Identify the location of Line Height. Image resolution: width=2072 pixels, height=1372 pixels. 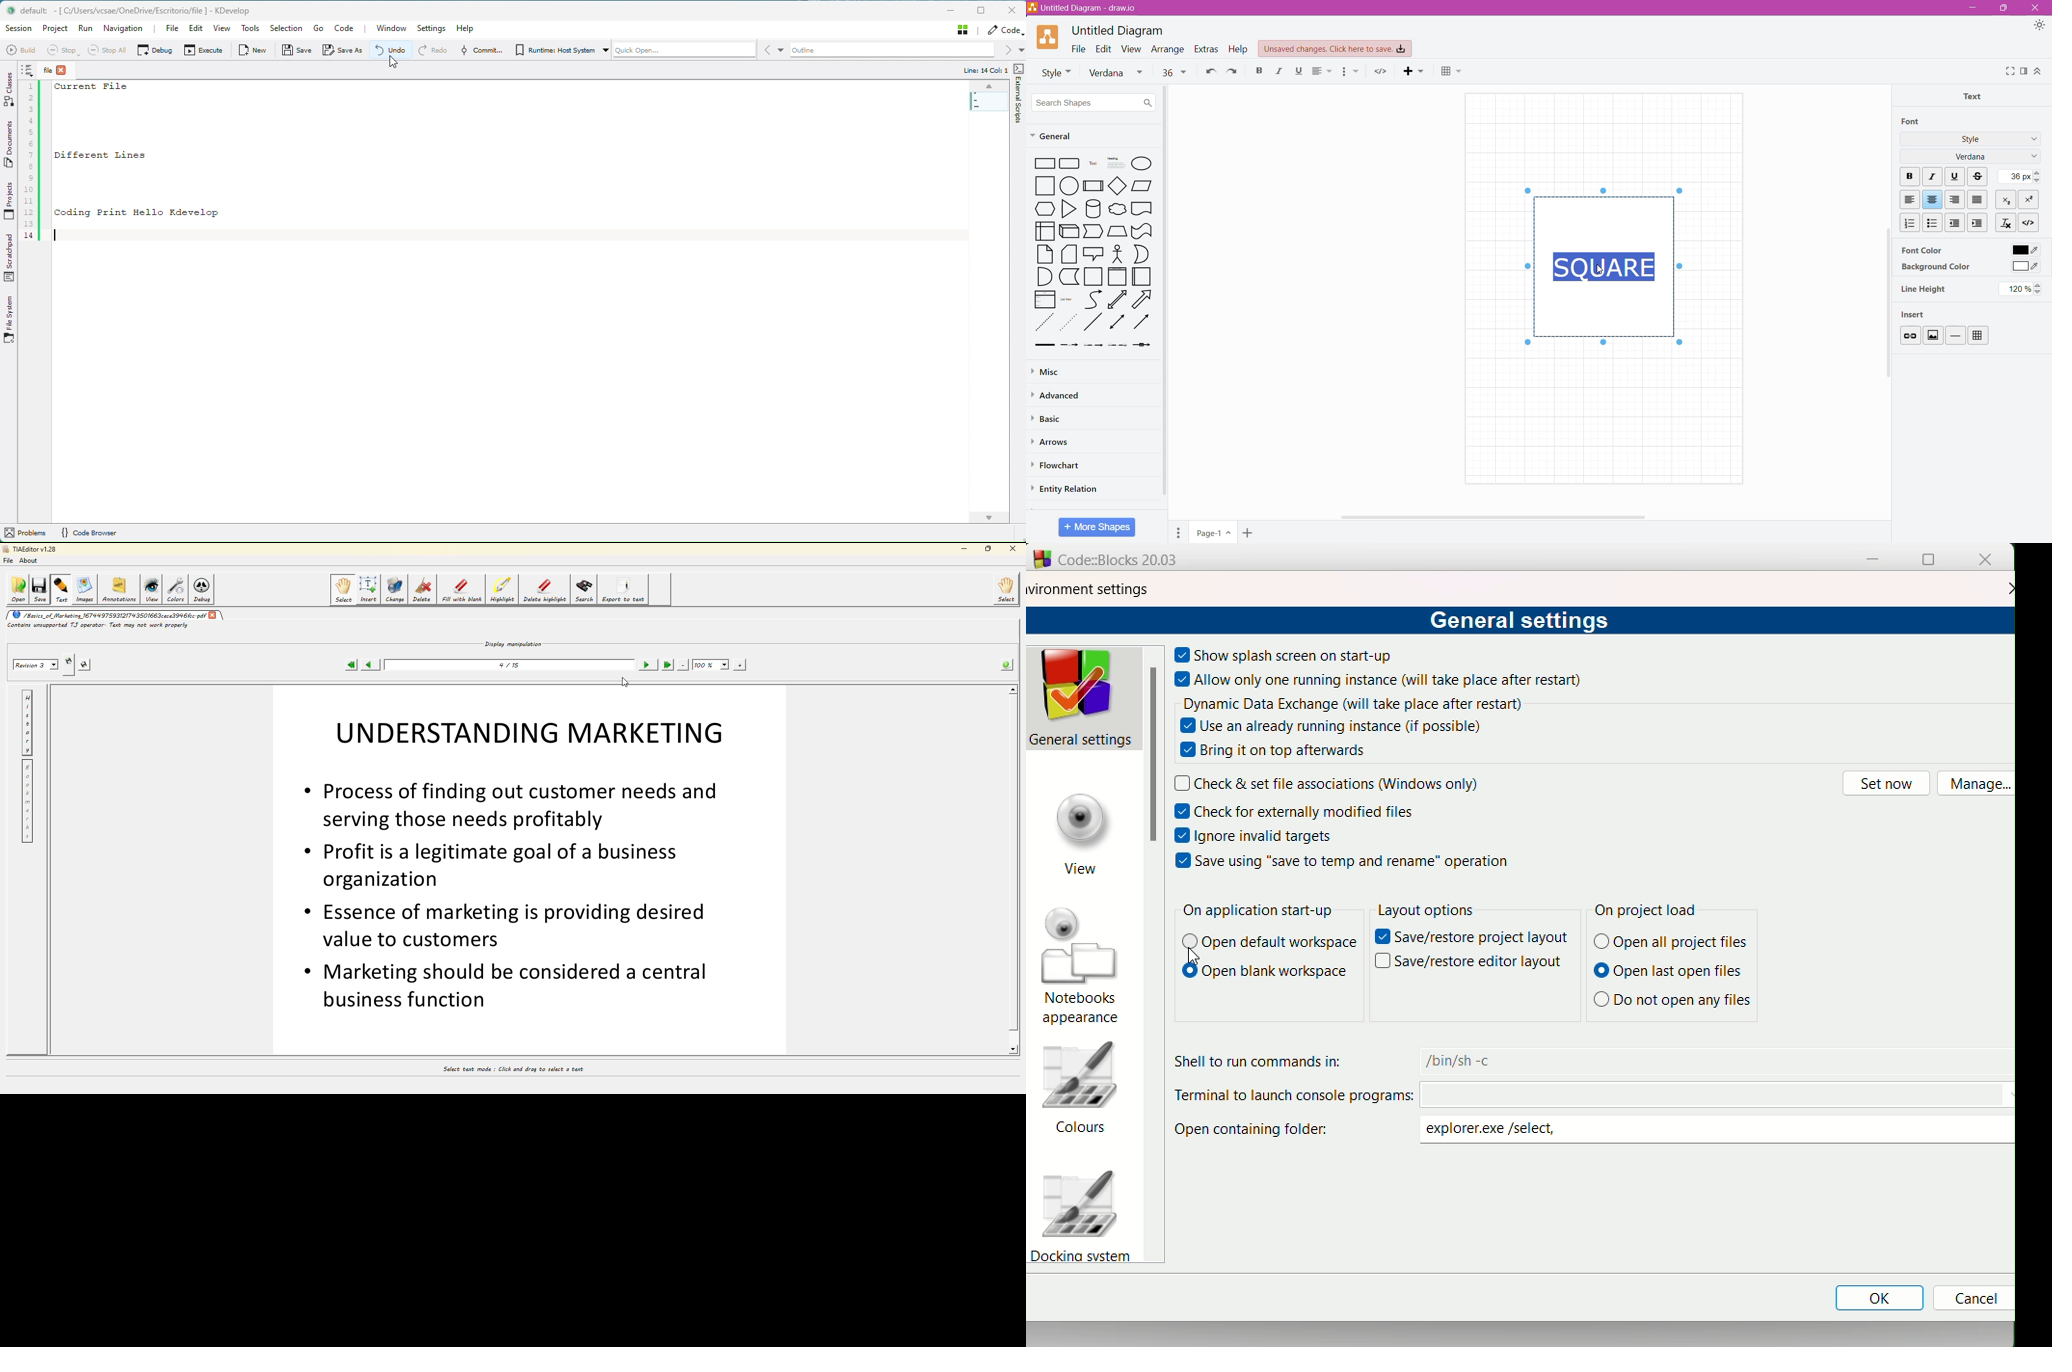
(1924, 290).